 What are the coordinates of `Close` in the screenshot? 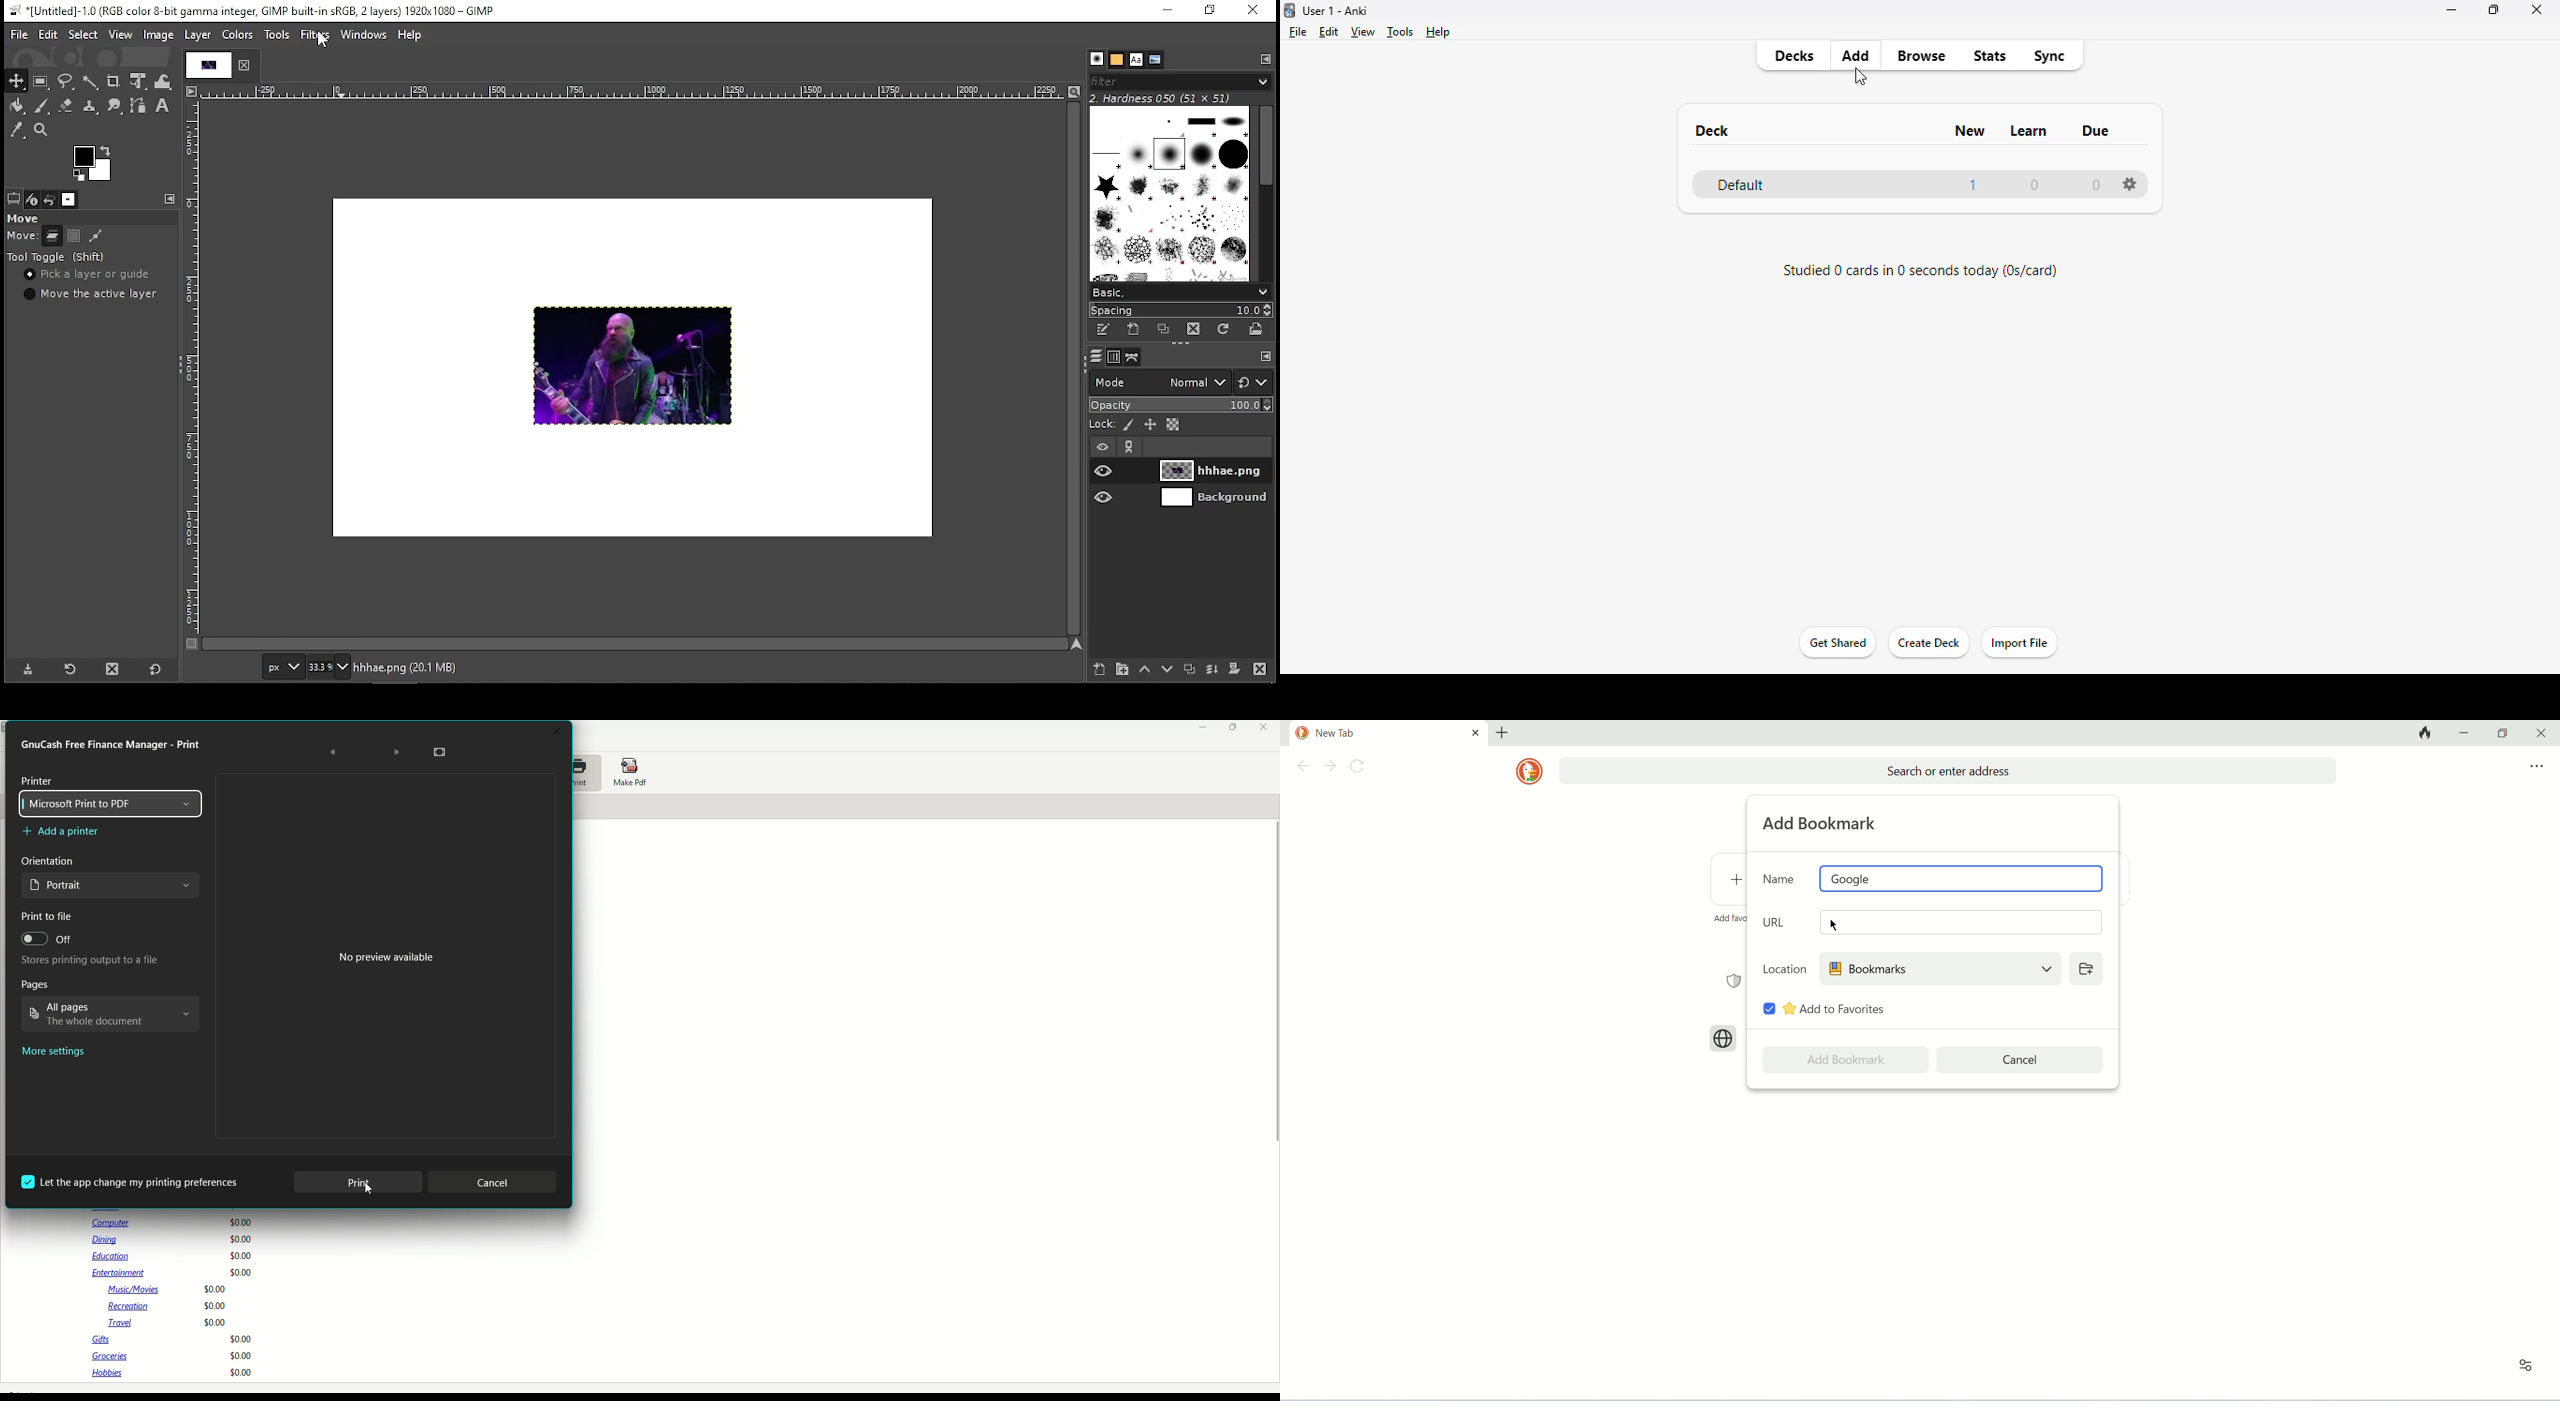 It's located at (1263, 728).